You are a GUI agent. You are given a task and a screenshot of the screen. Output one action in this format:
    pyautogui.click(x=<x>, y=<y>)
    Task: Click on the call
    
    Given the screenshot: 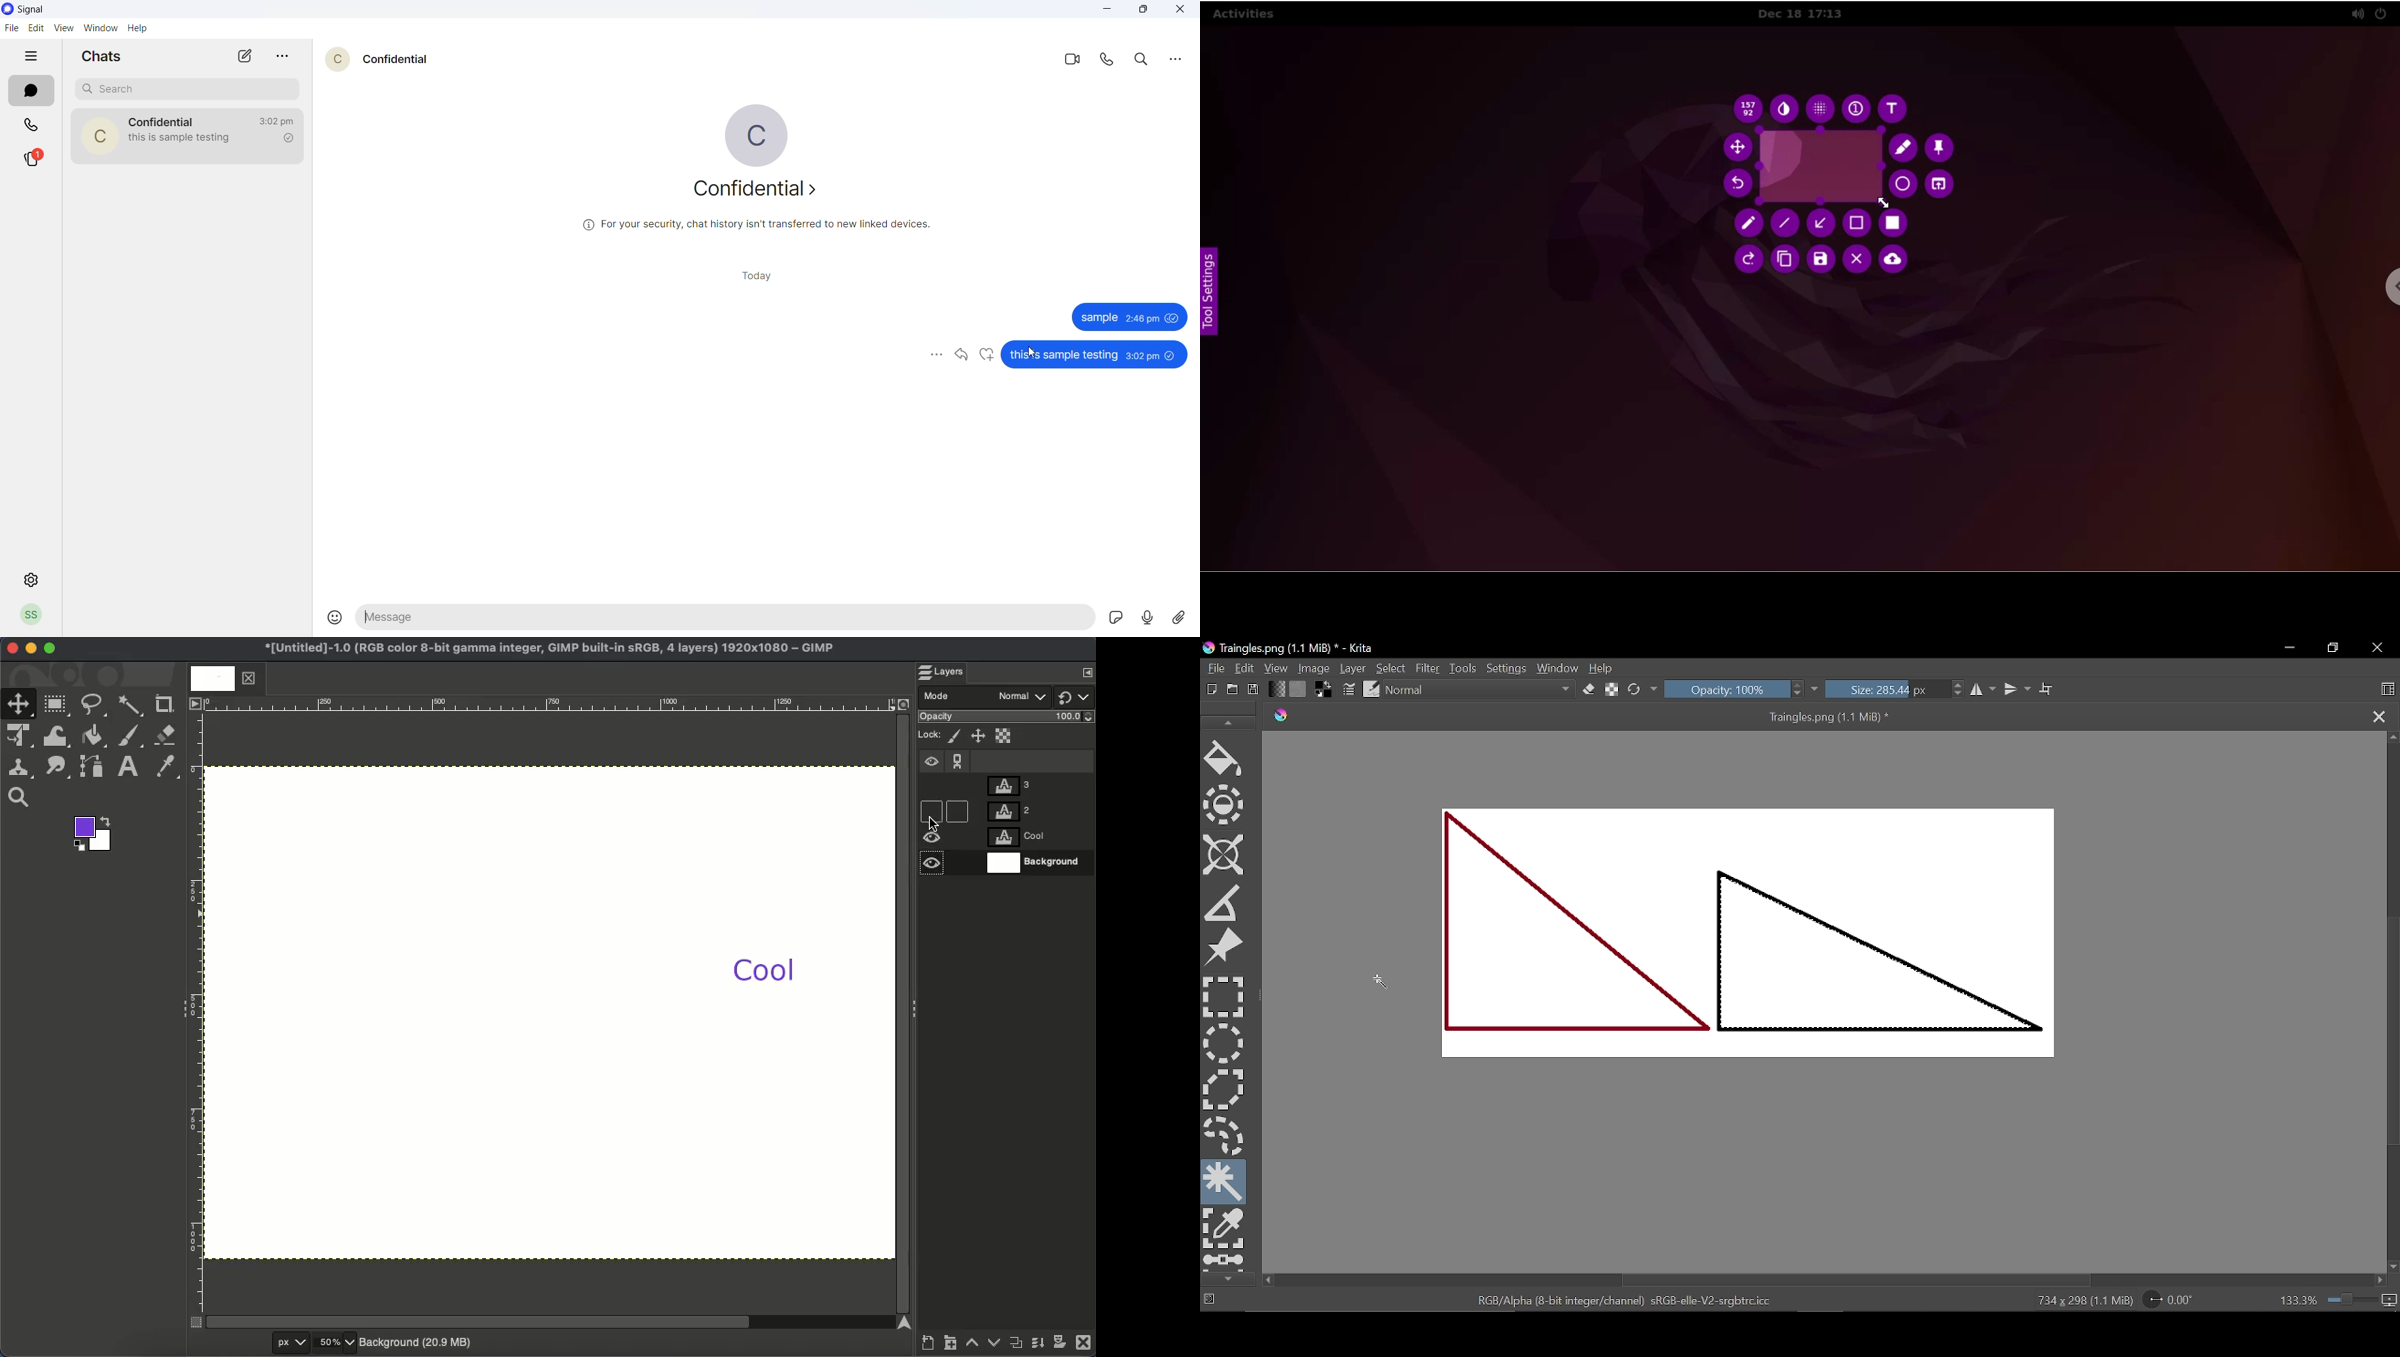 What is the action you would take?
    pyautogui.click(x=1109, y=61)
    